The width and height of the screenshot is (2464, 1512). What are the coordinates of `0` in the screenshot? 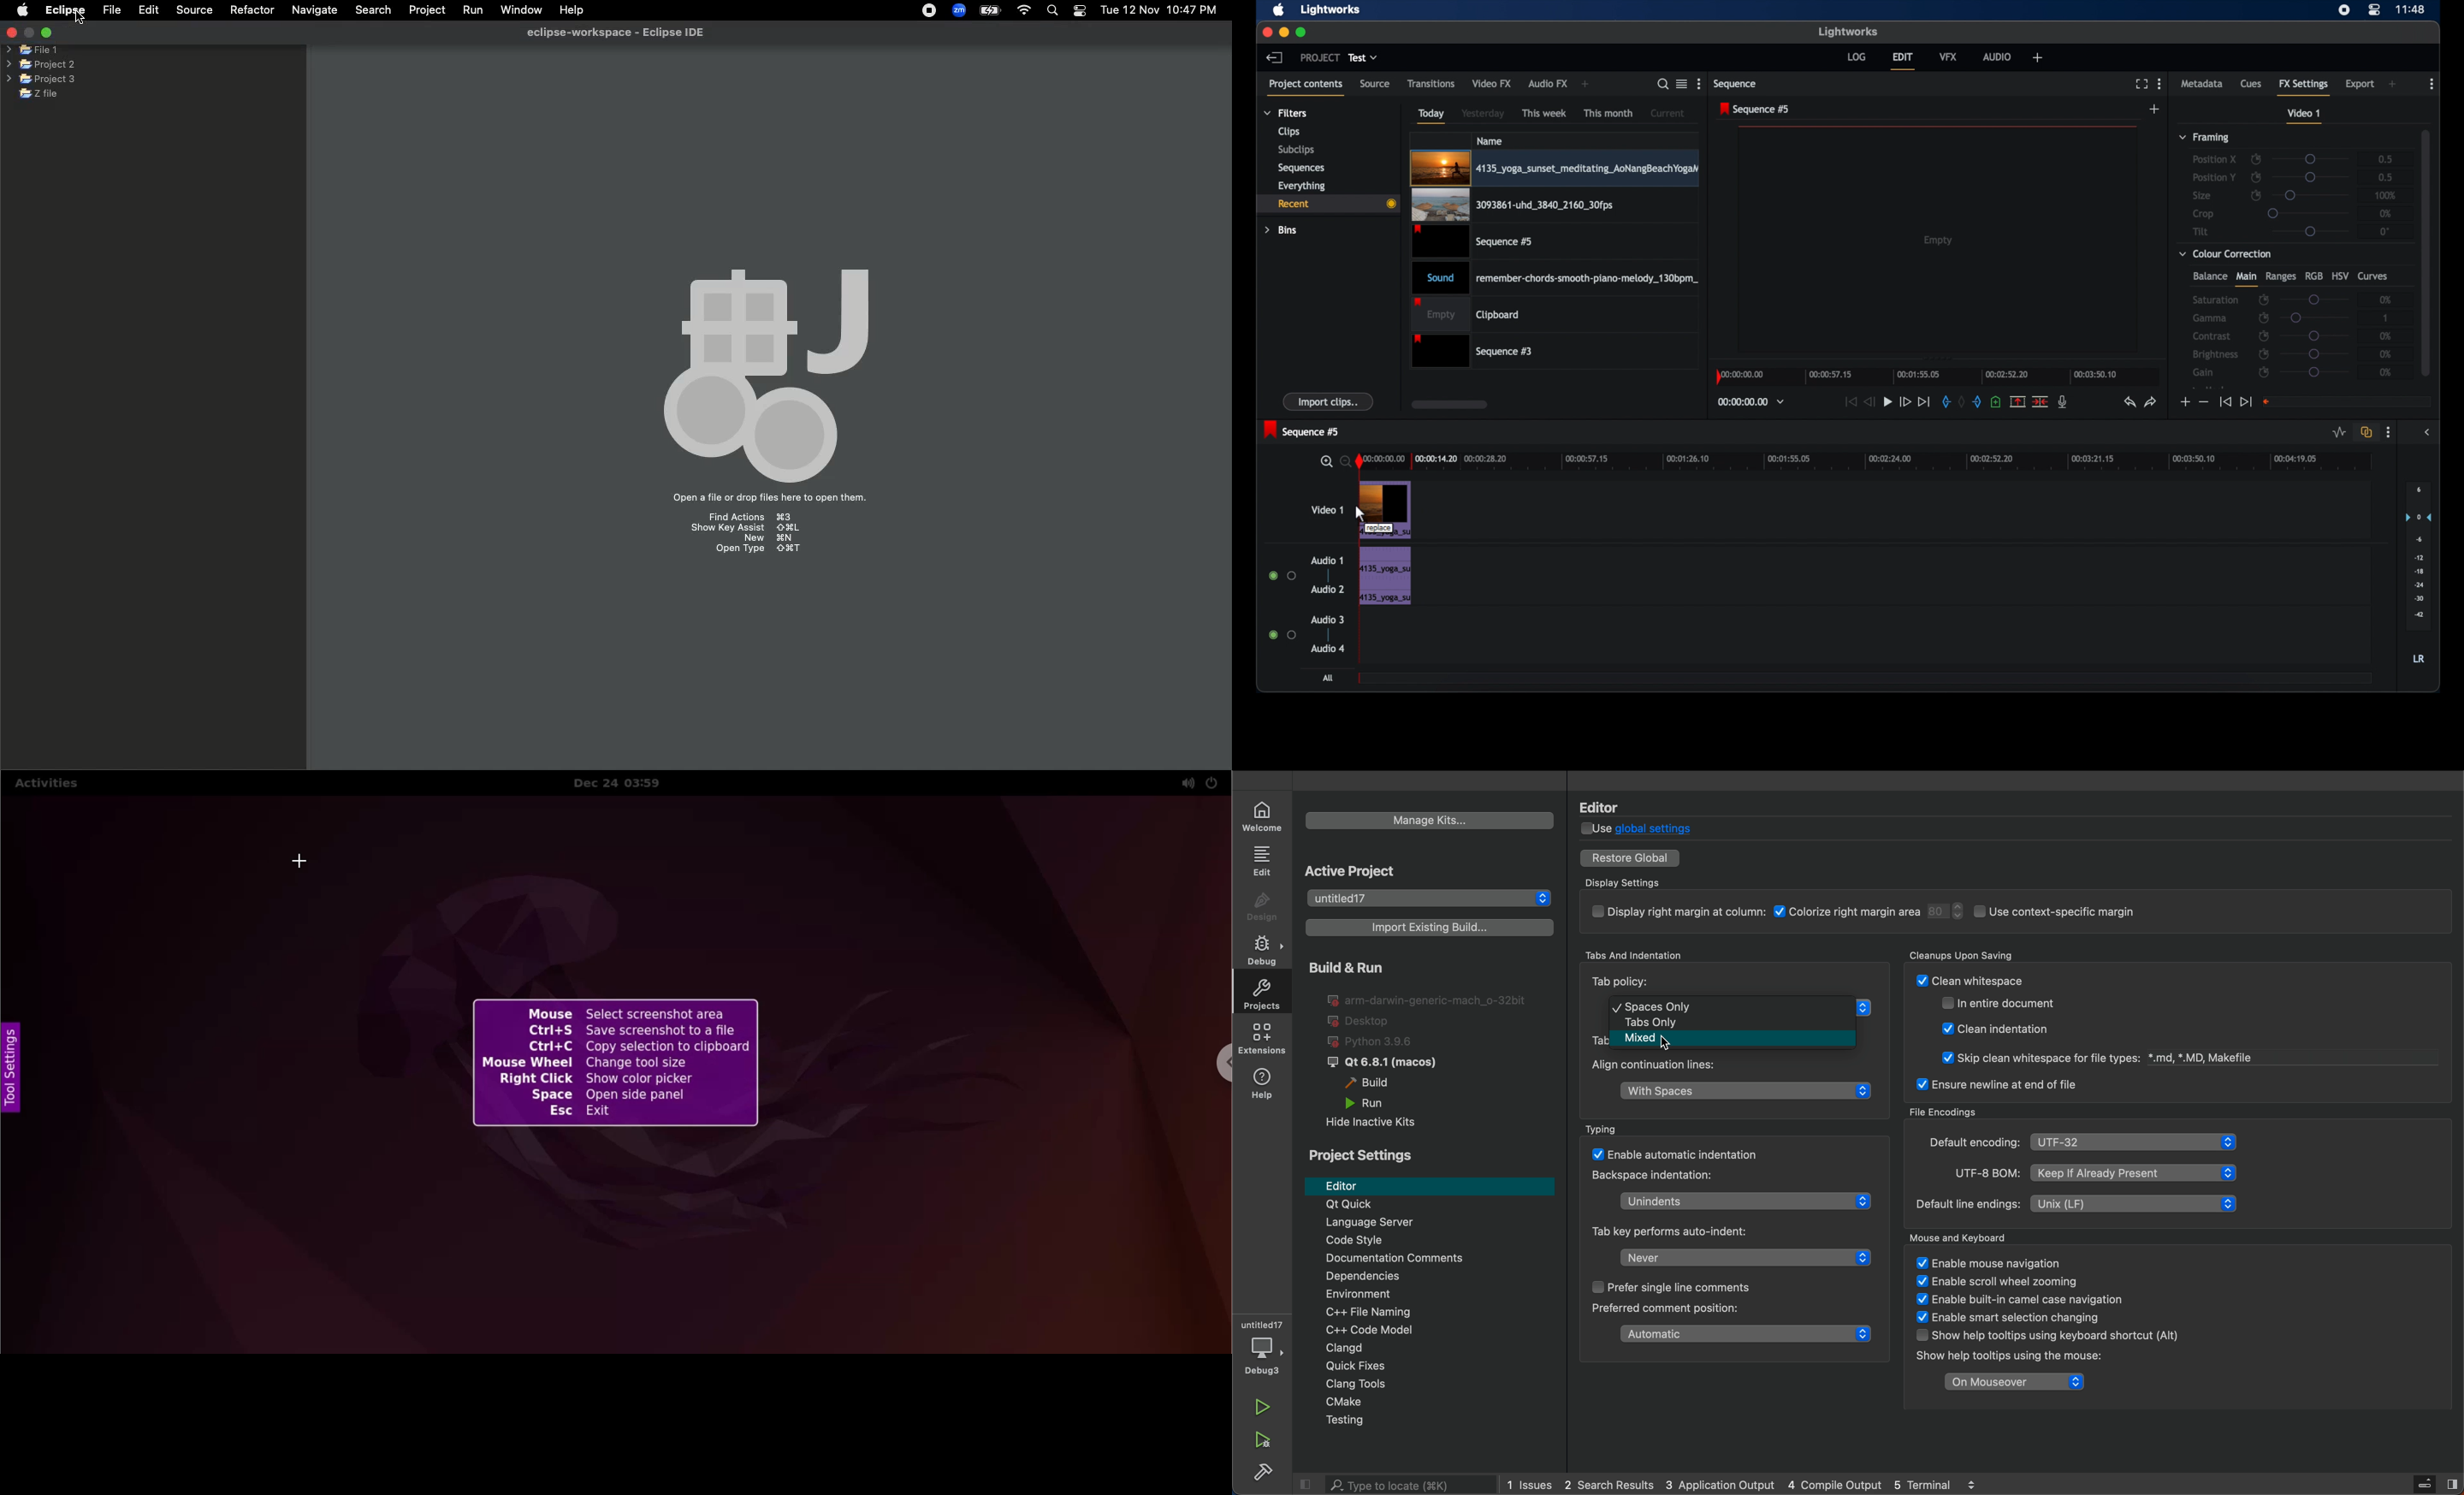 It's located at (2386, 231).